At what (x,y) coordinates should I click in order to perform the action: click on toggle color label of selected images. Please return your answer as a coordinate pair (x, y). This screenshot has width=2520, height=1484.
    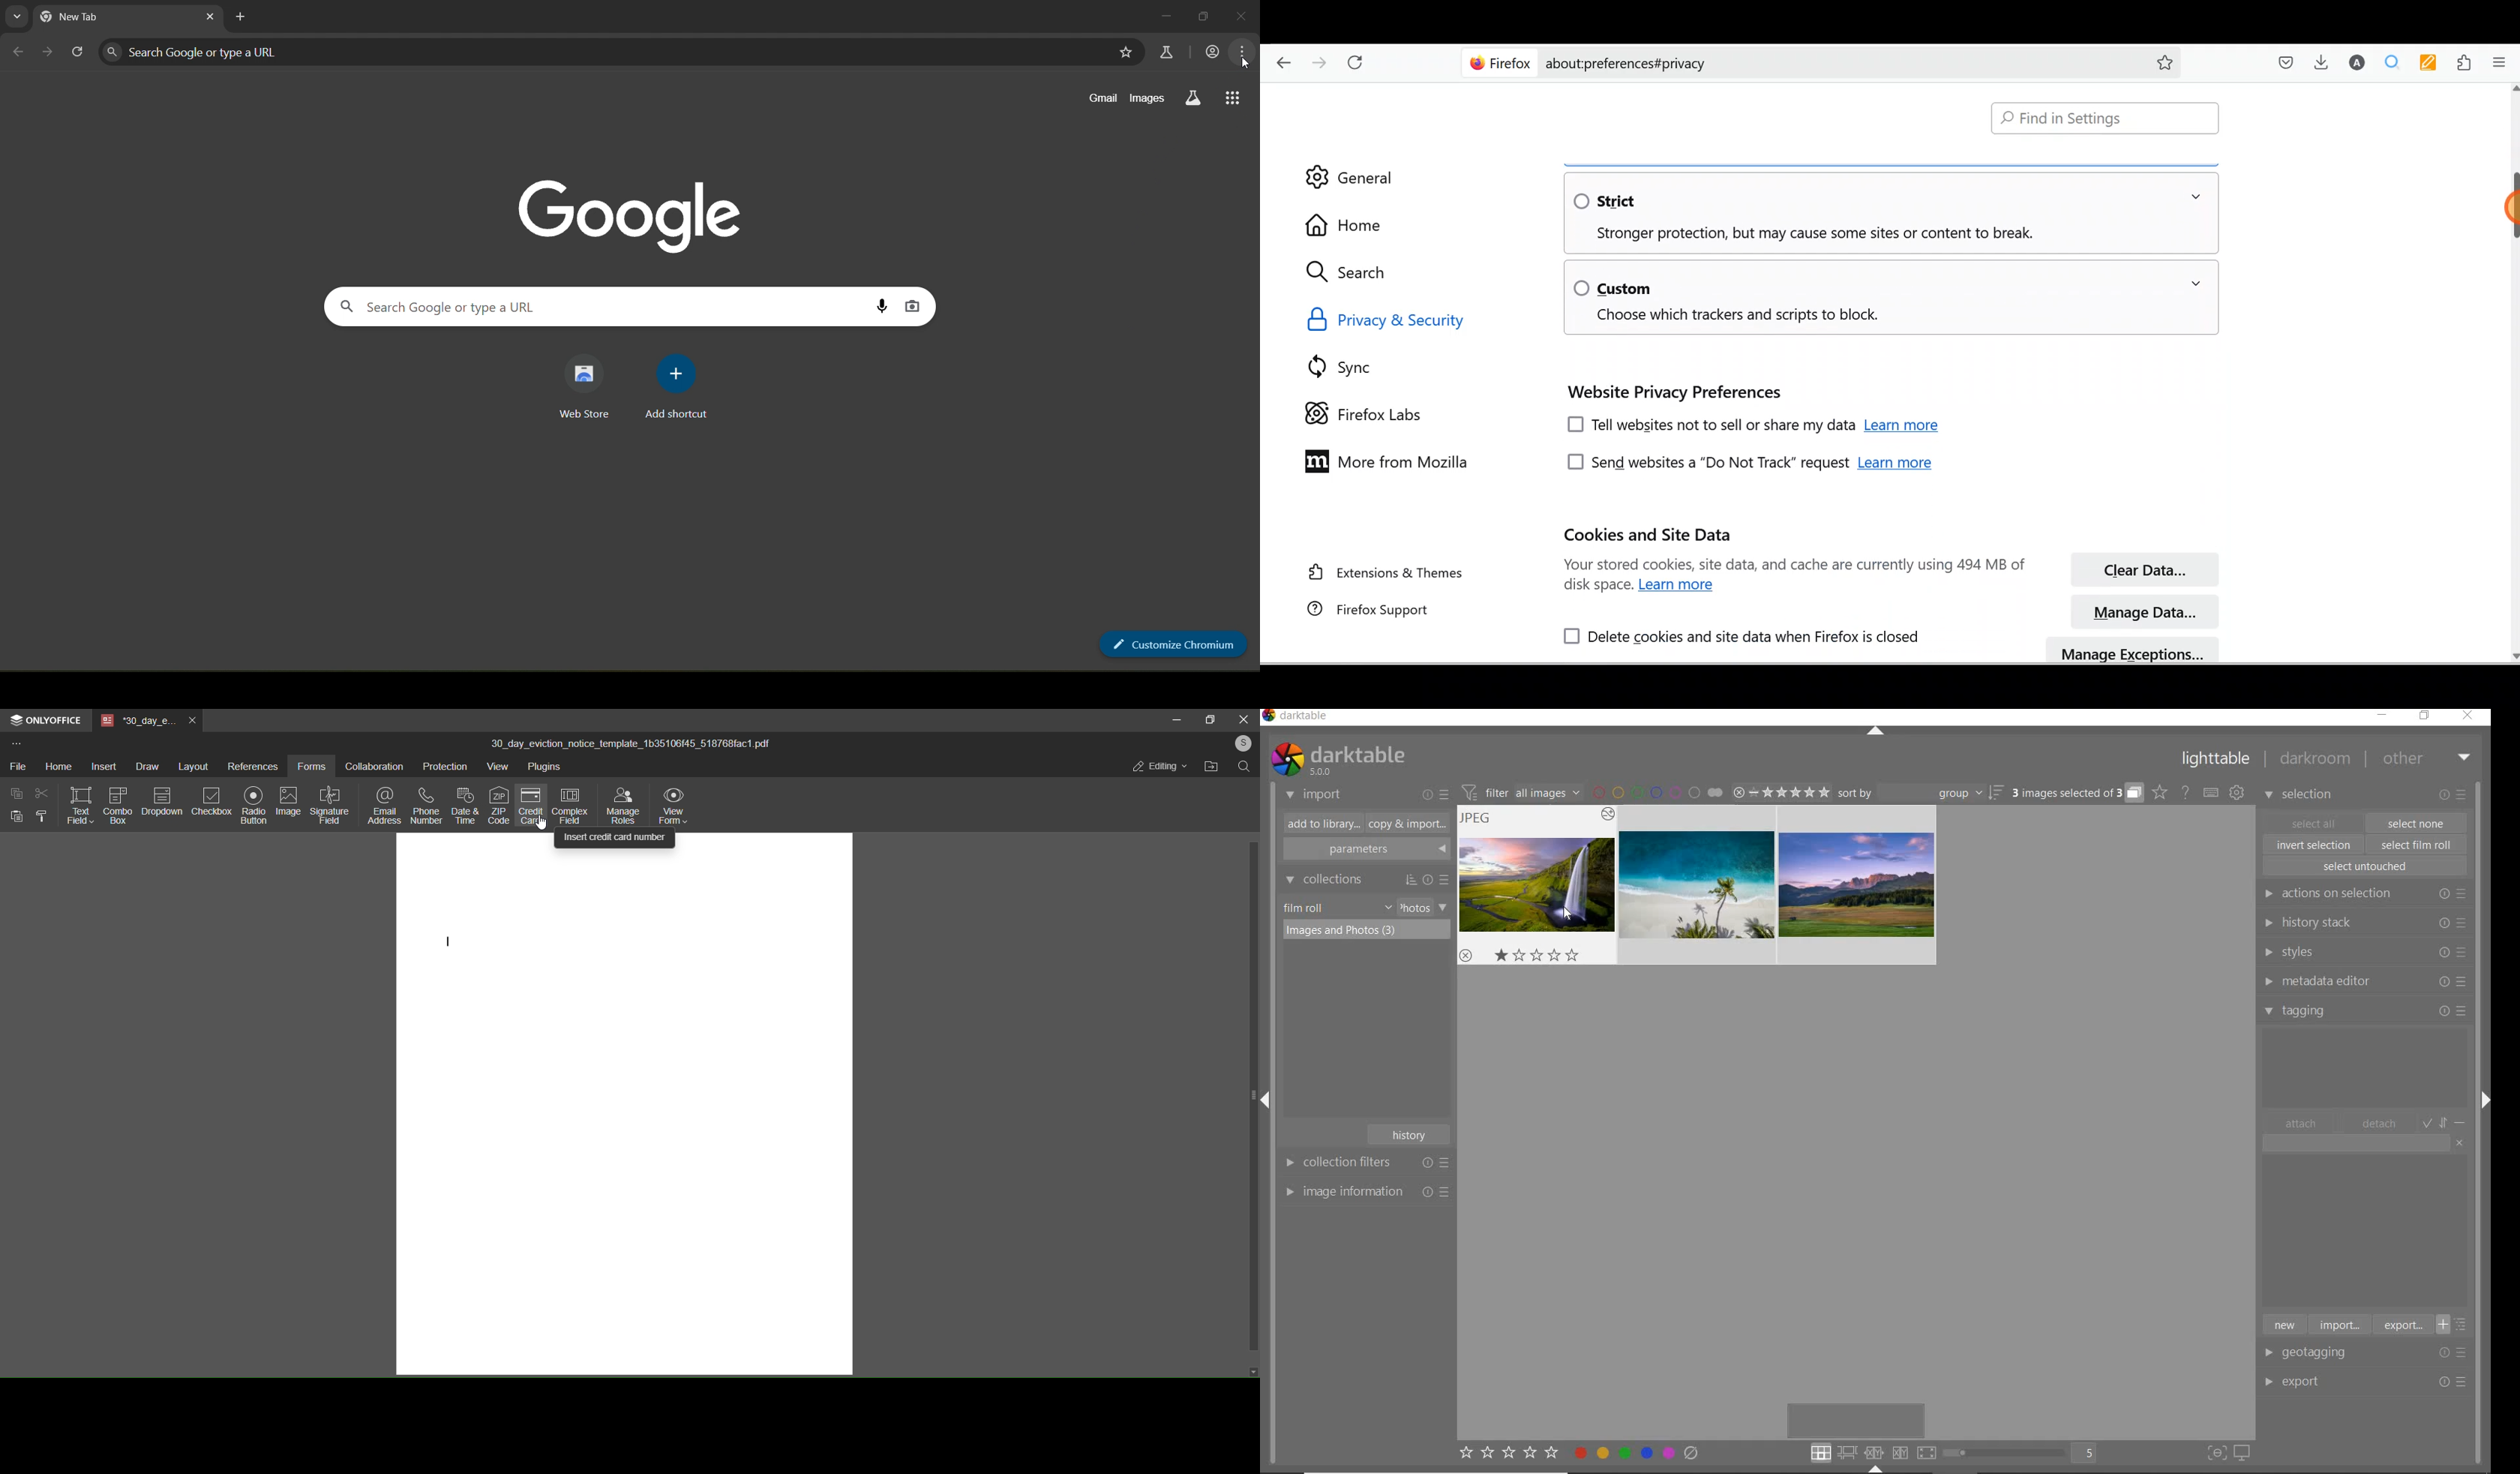
    Looking at the image, I should click on (1637, 1452).